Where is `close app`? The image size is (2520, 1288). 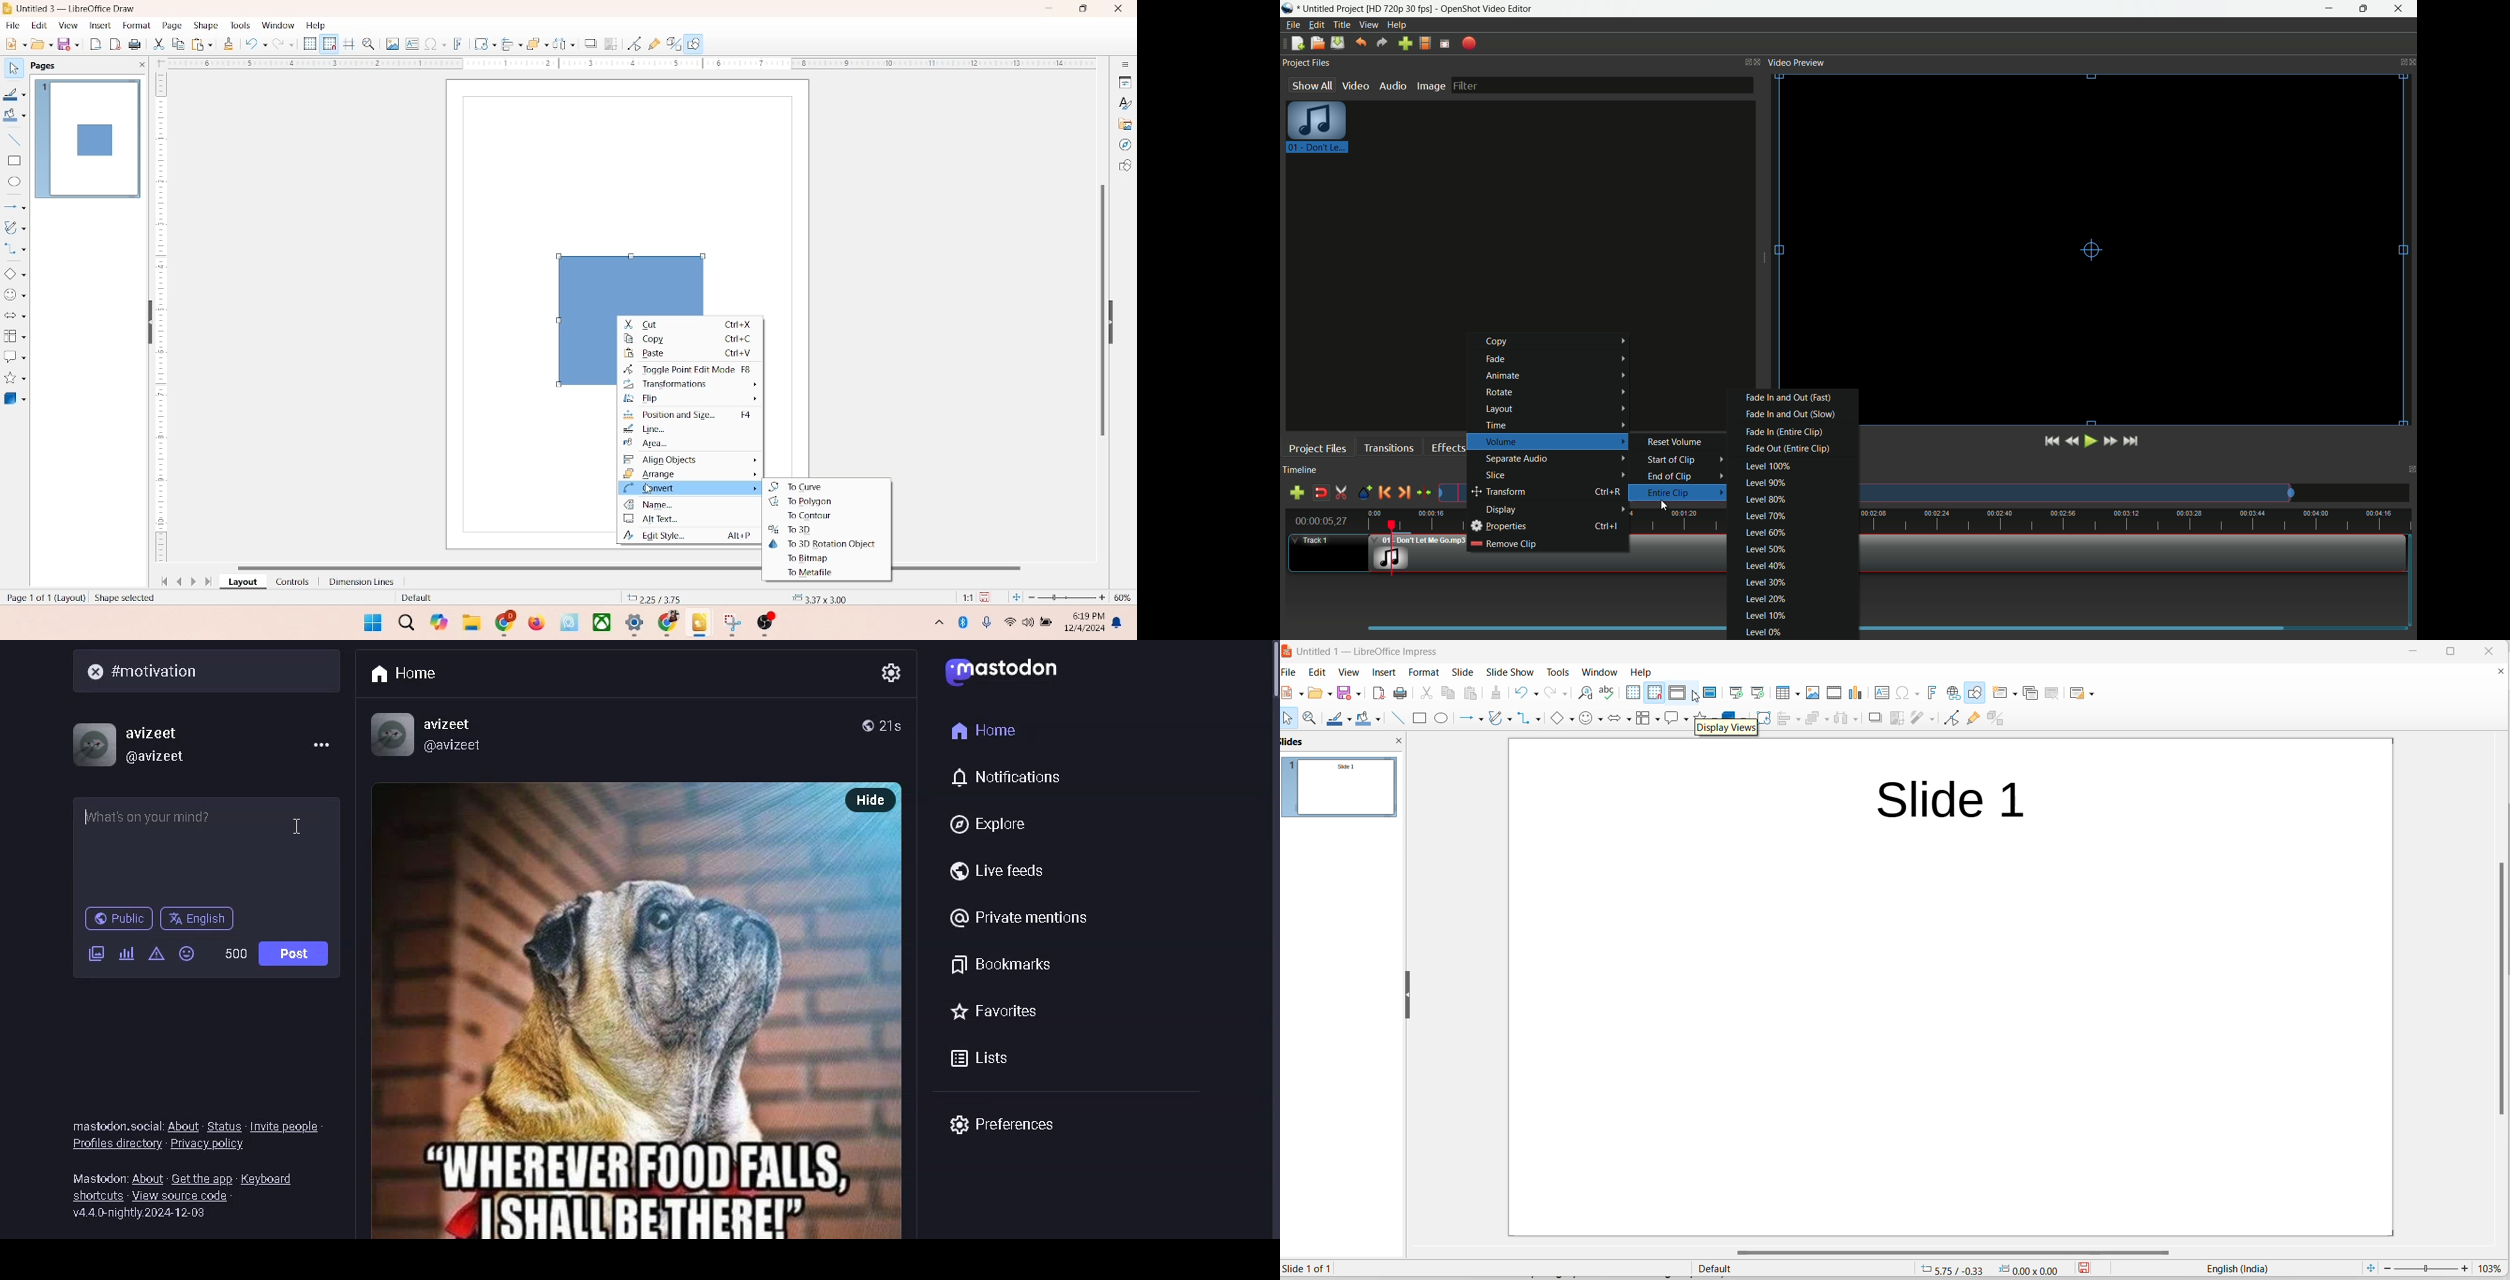
close app is located at coordinates (2401, 9).